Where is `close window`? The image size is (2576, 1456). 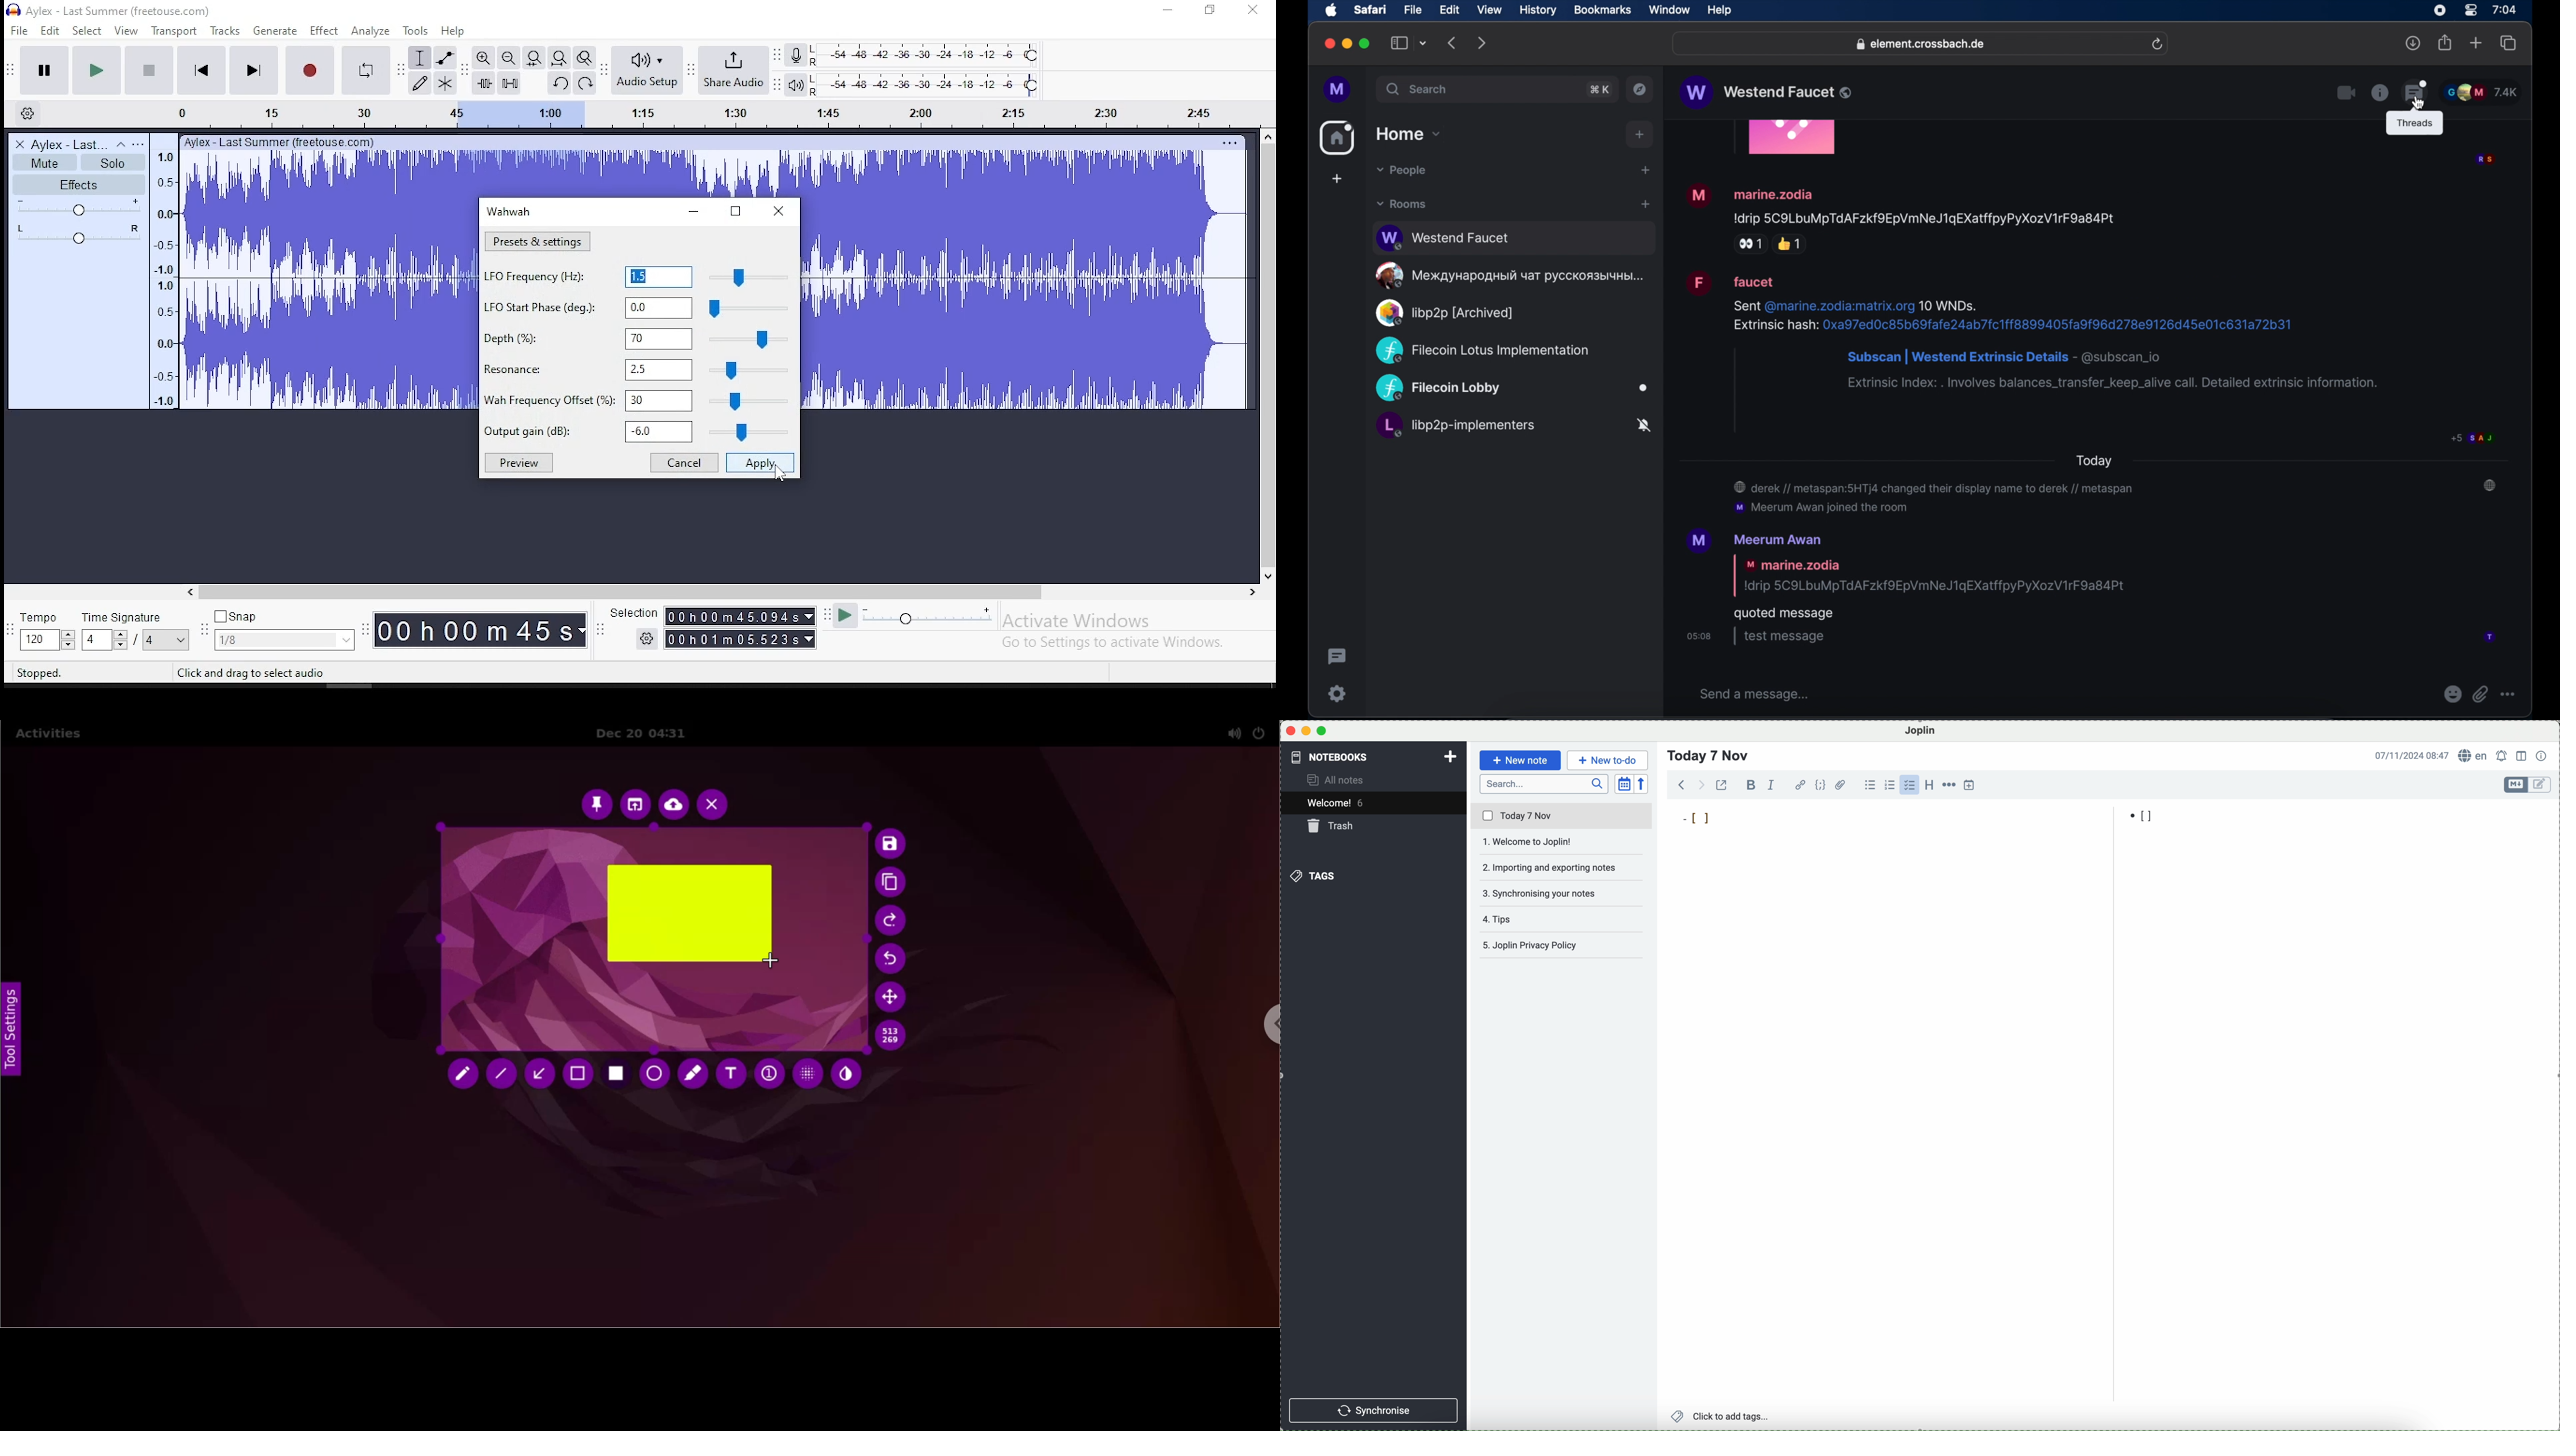
close window is located at coordinates (775, 210).